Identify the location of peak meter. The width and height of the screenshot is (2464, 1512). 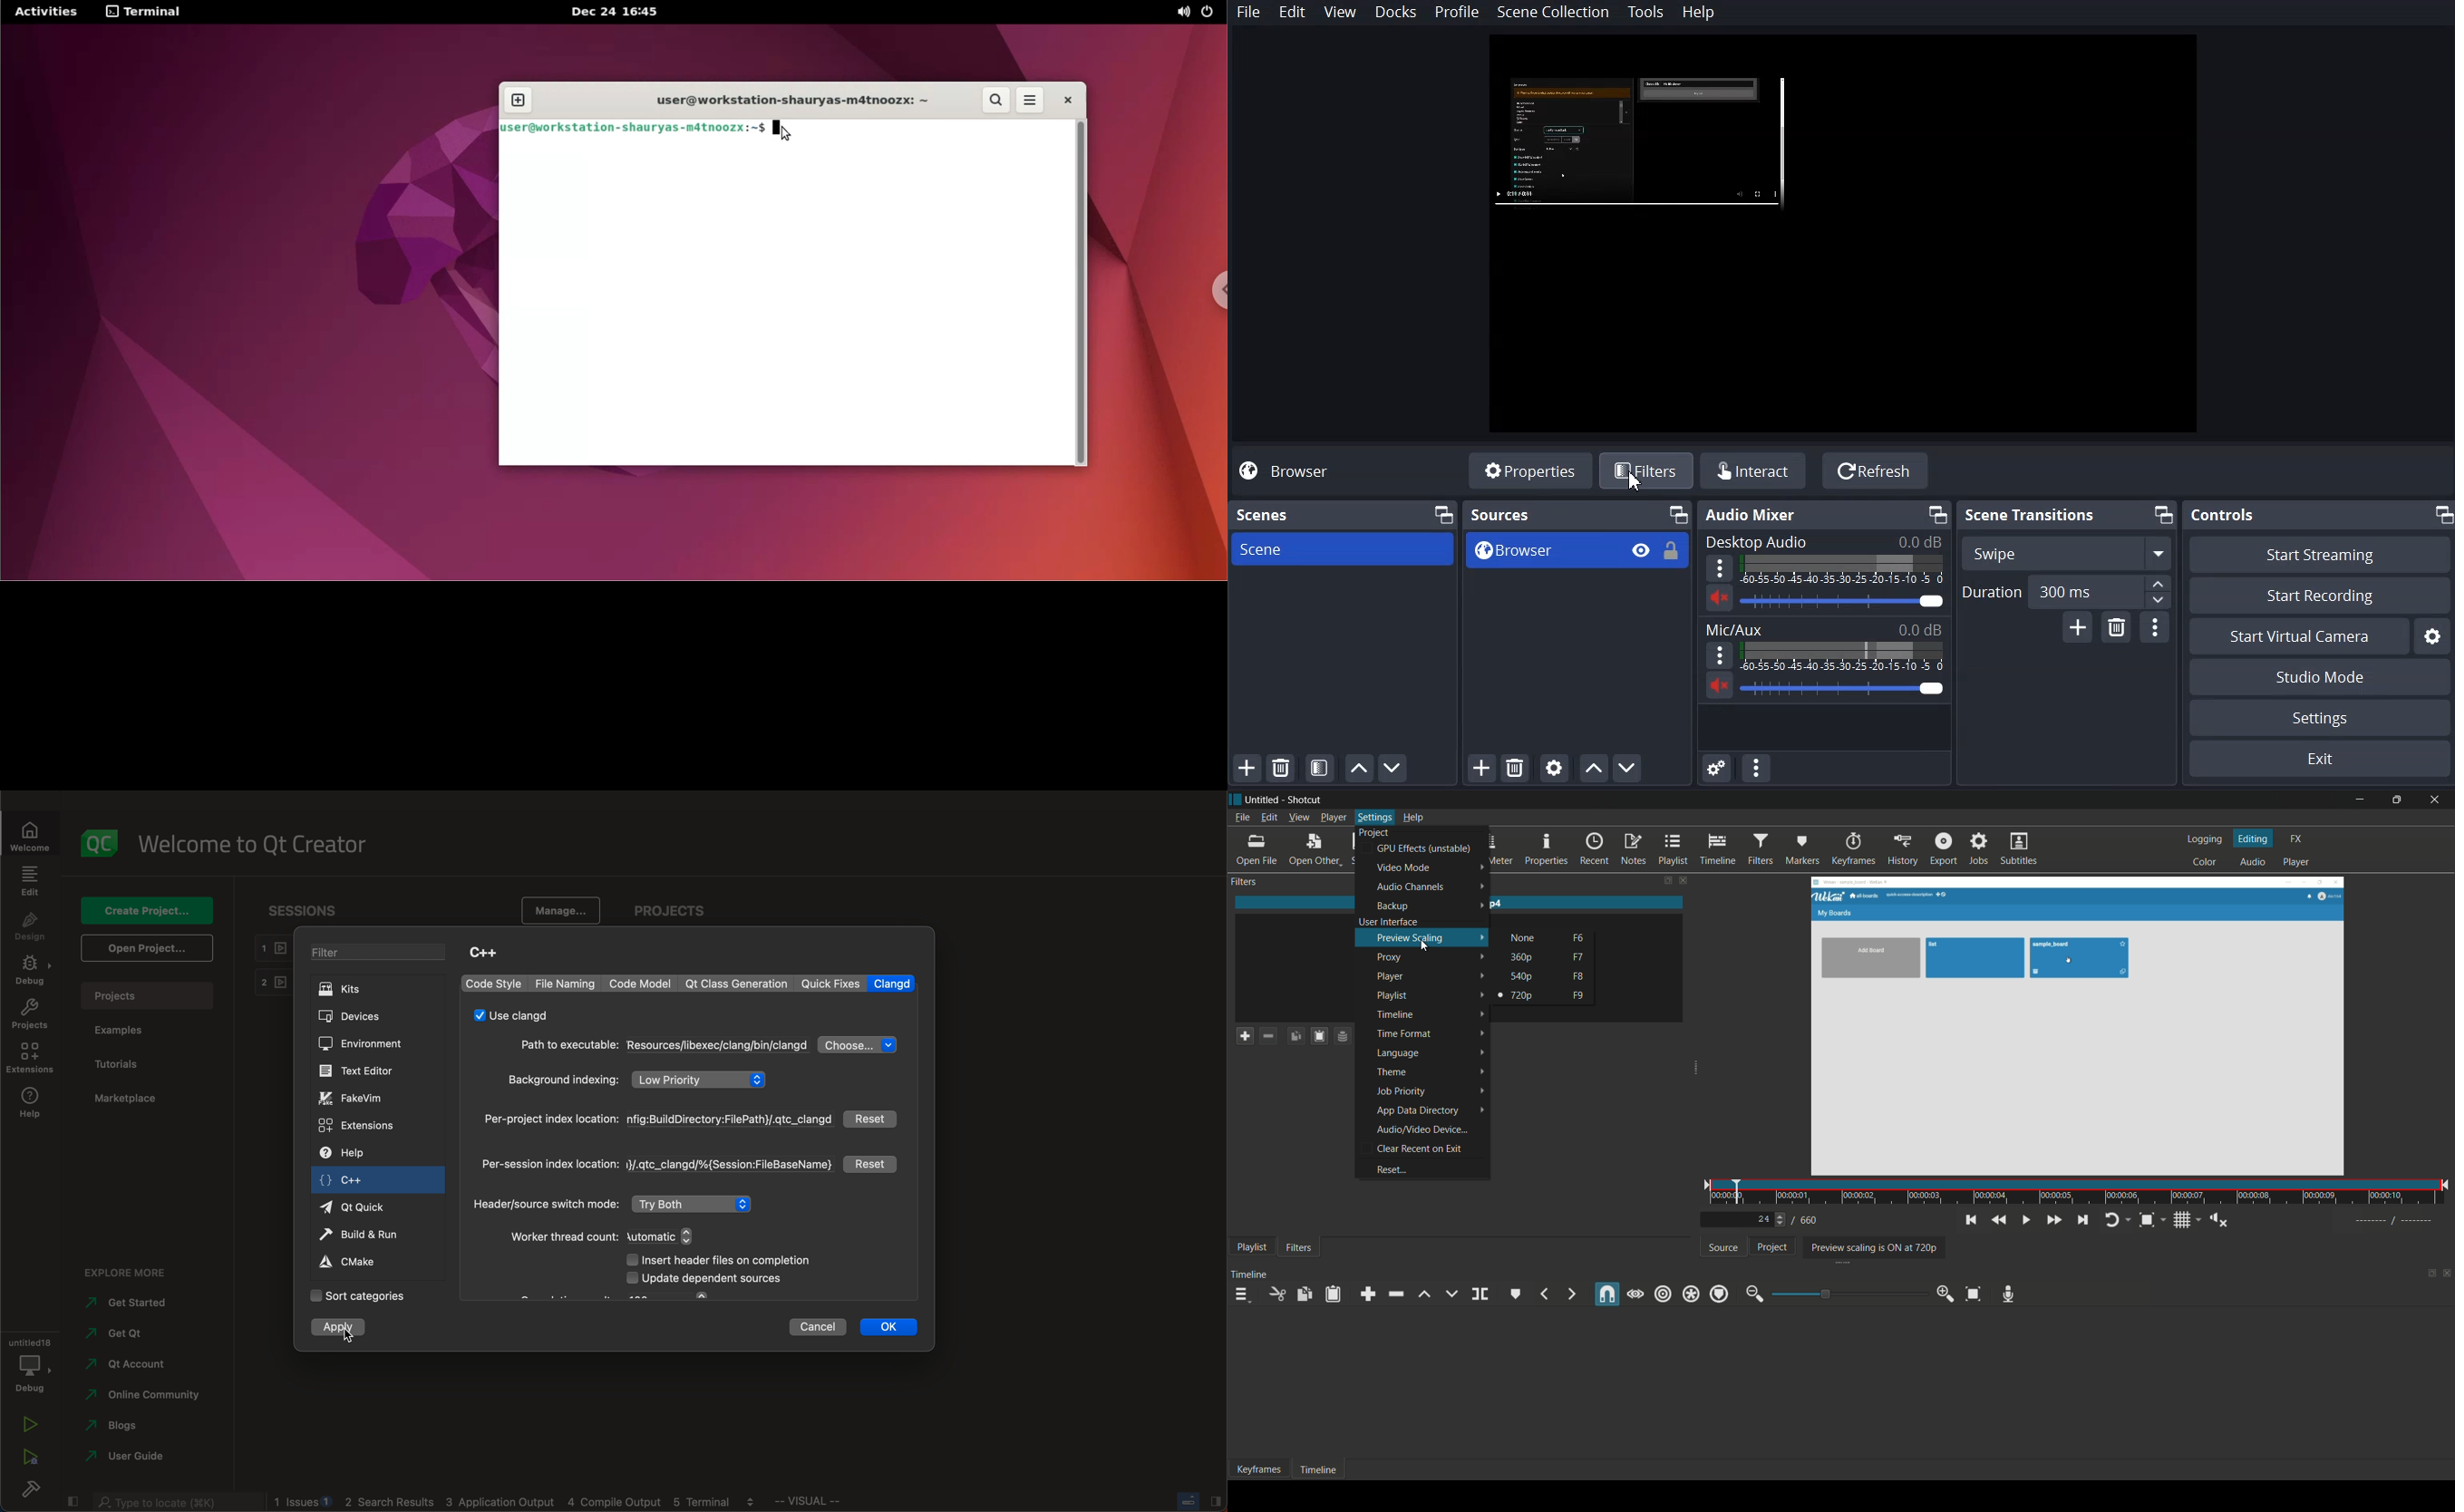
(1499, 849).